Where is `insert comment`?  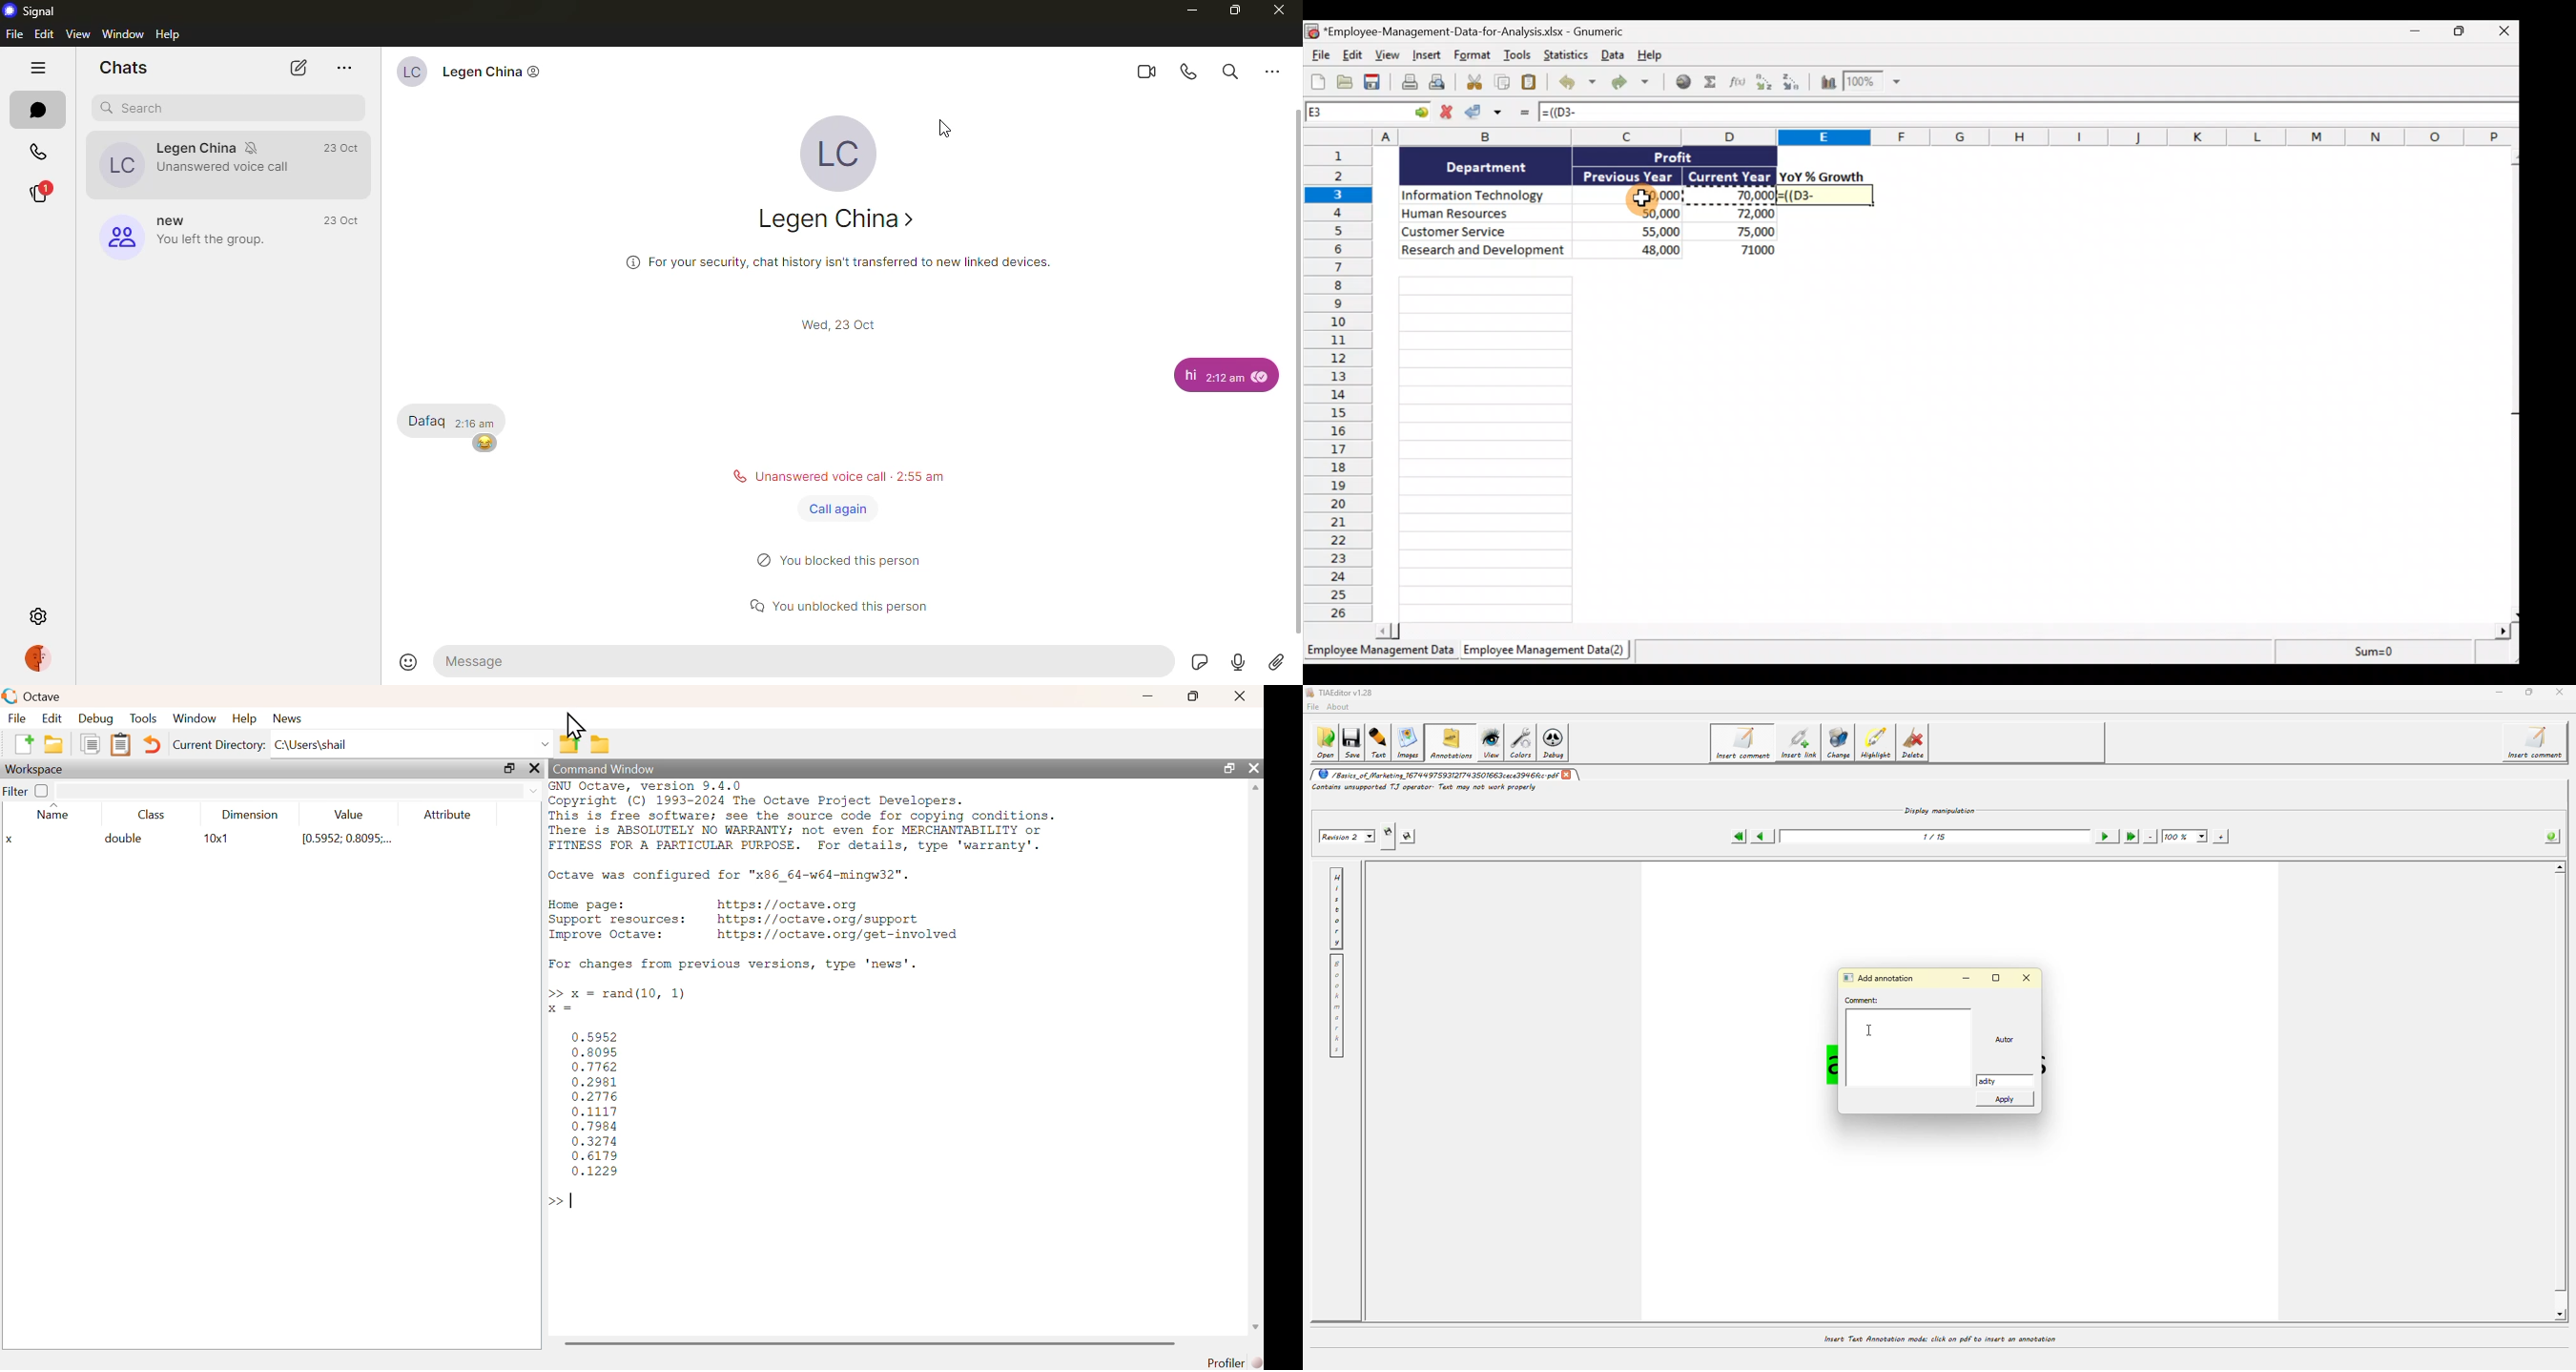 insert comment is located at coordinates (1741, 743).